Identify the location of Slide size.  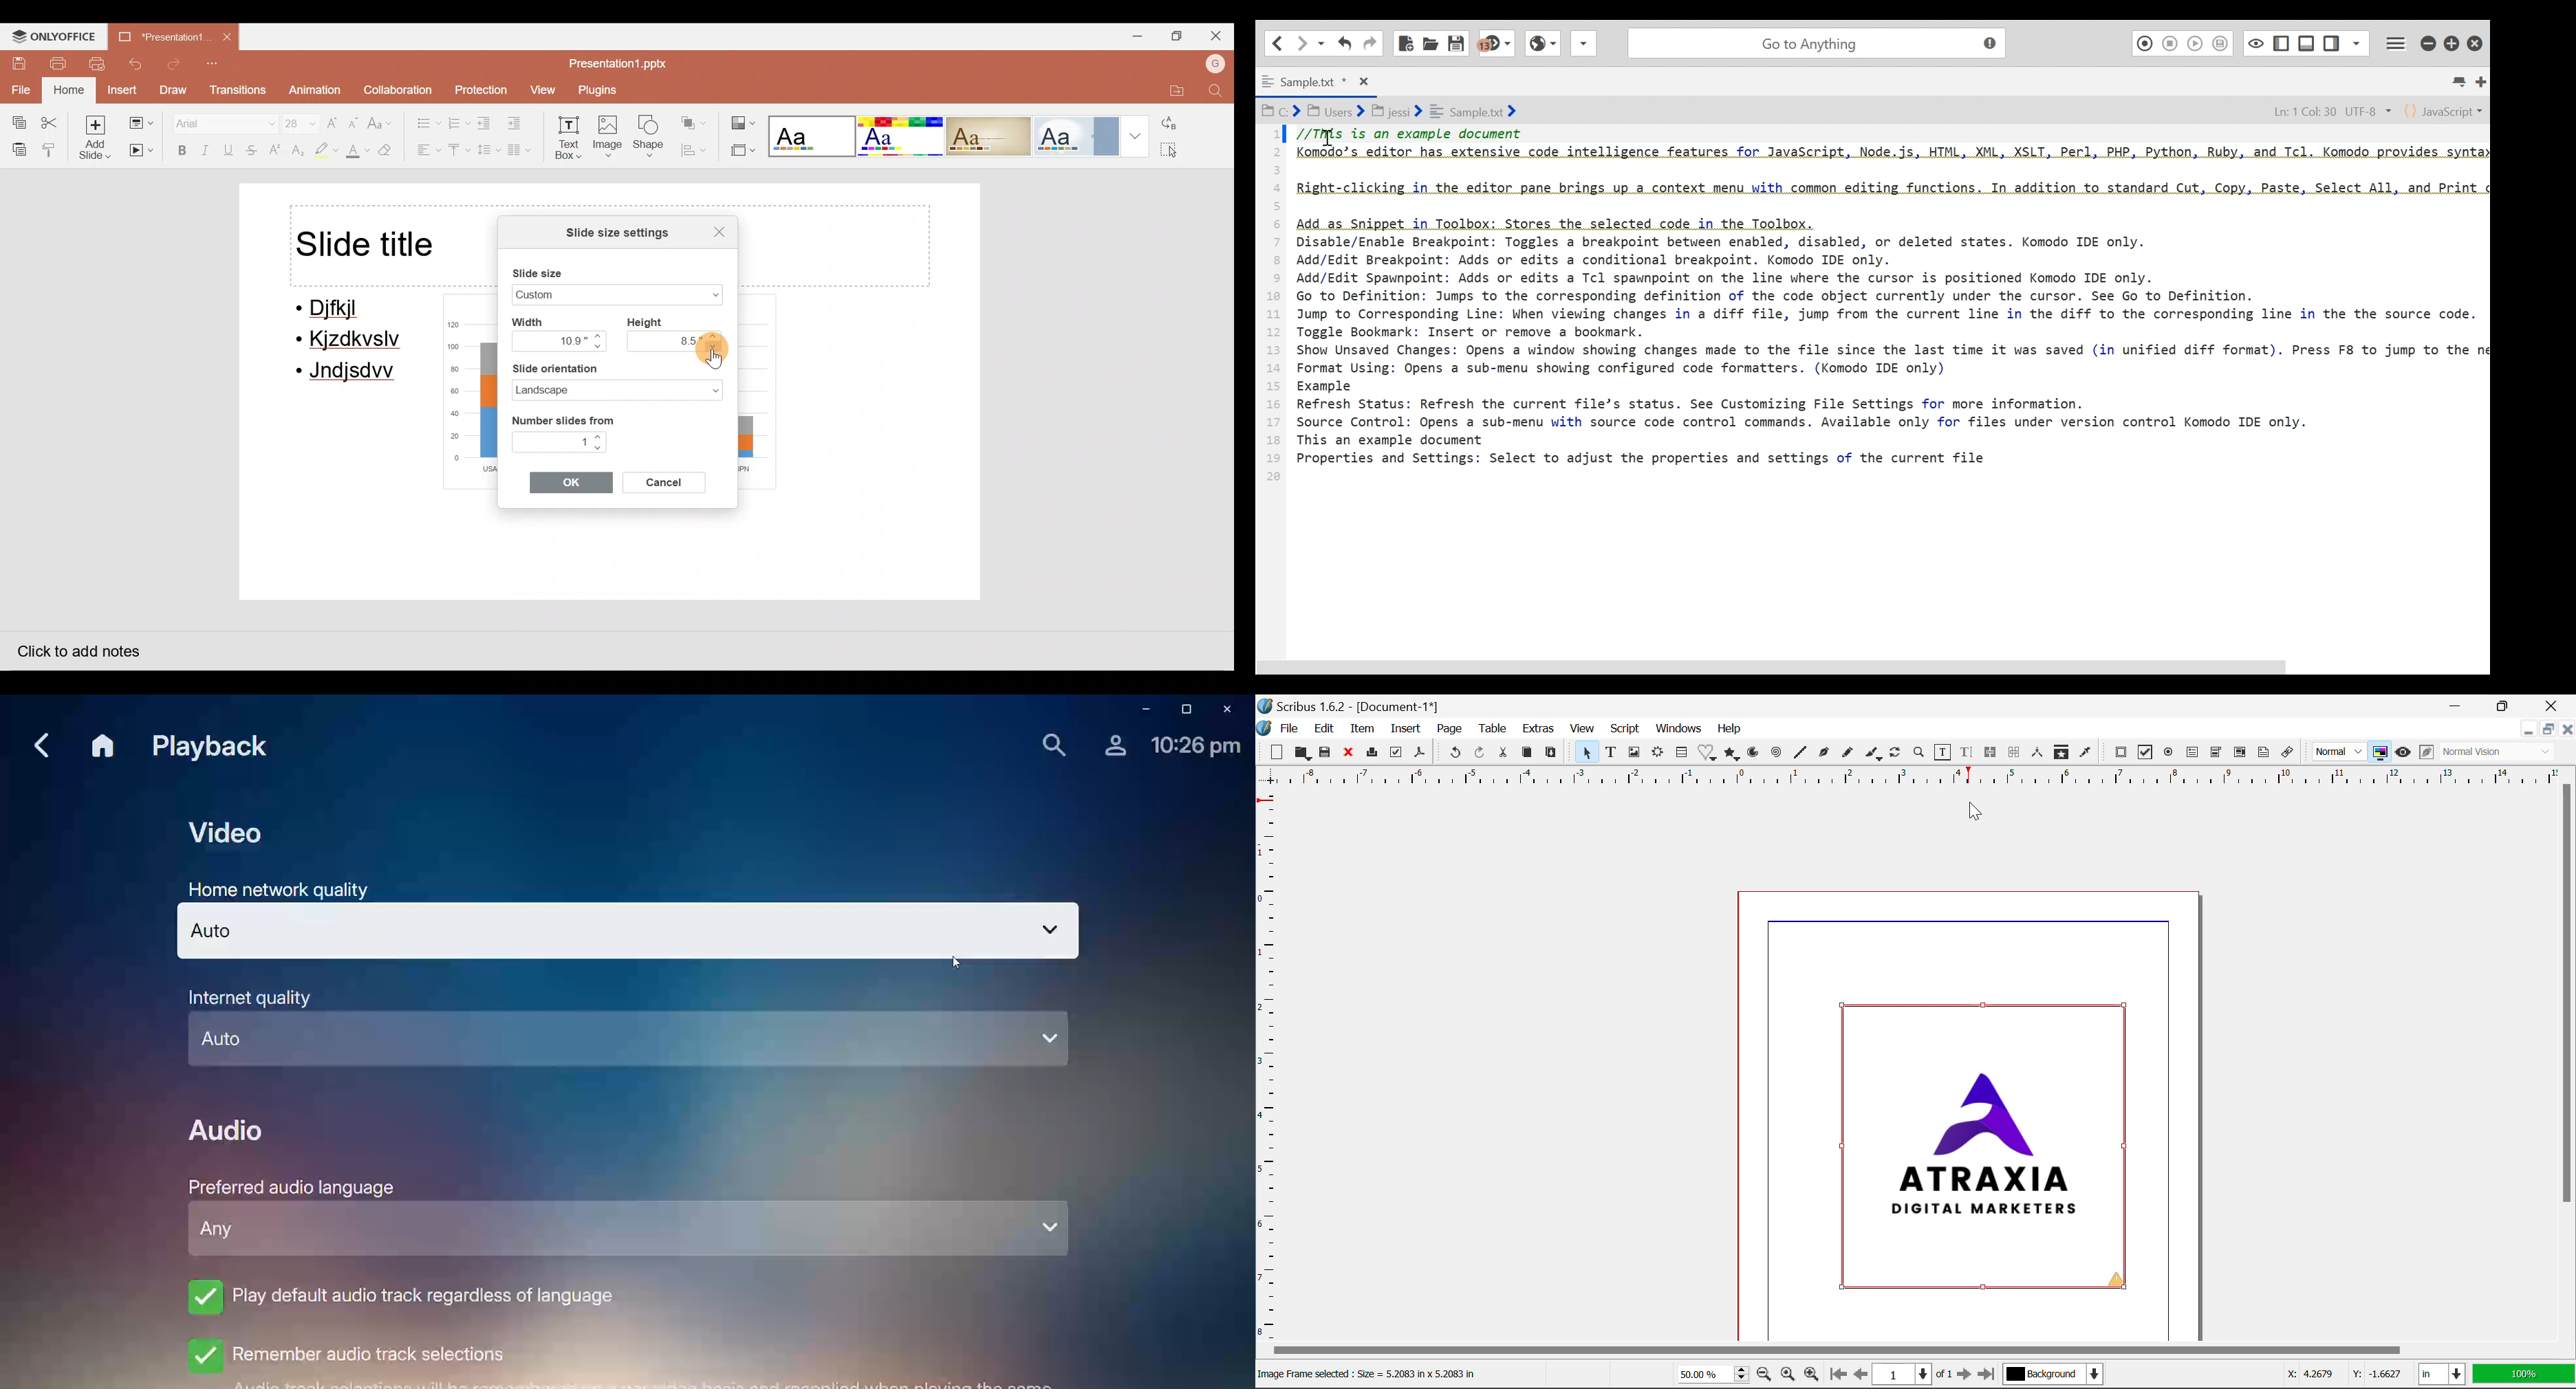
(547, 270).